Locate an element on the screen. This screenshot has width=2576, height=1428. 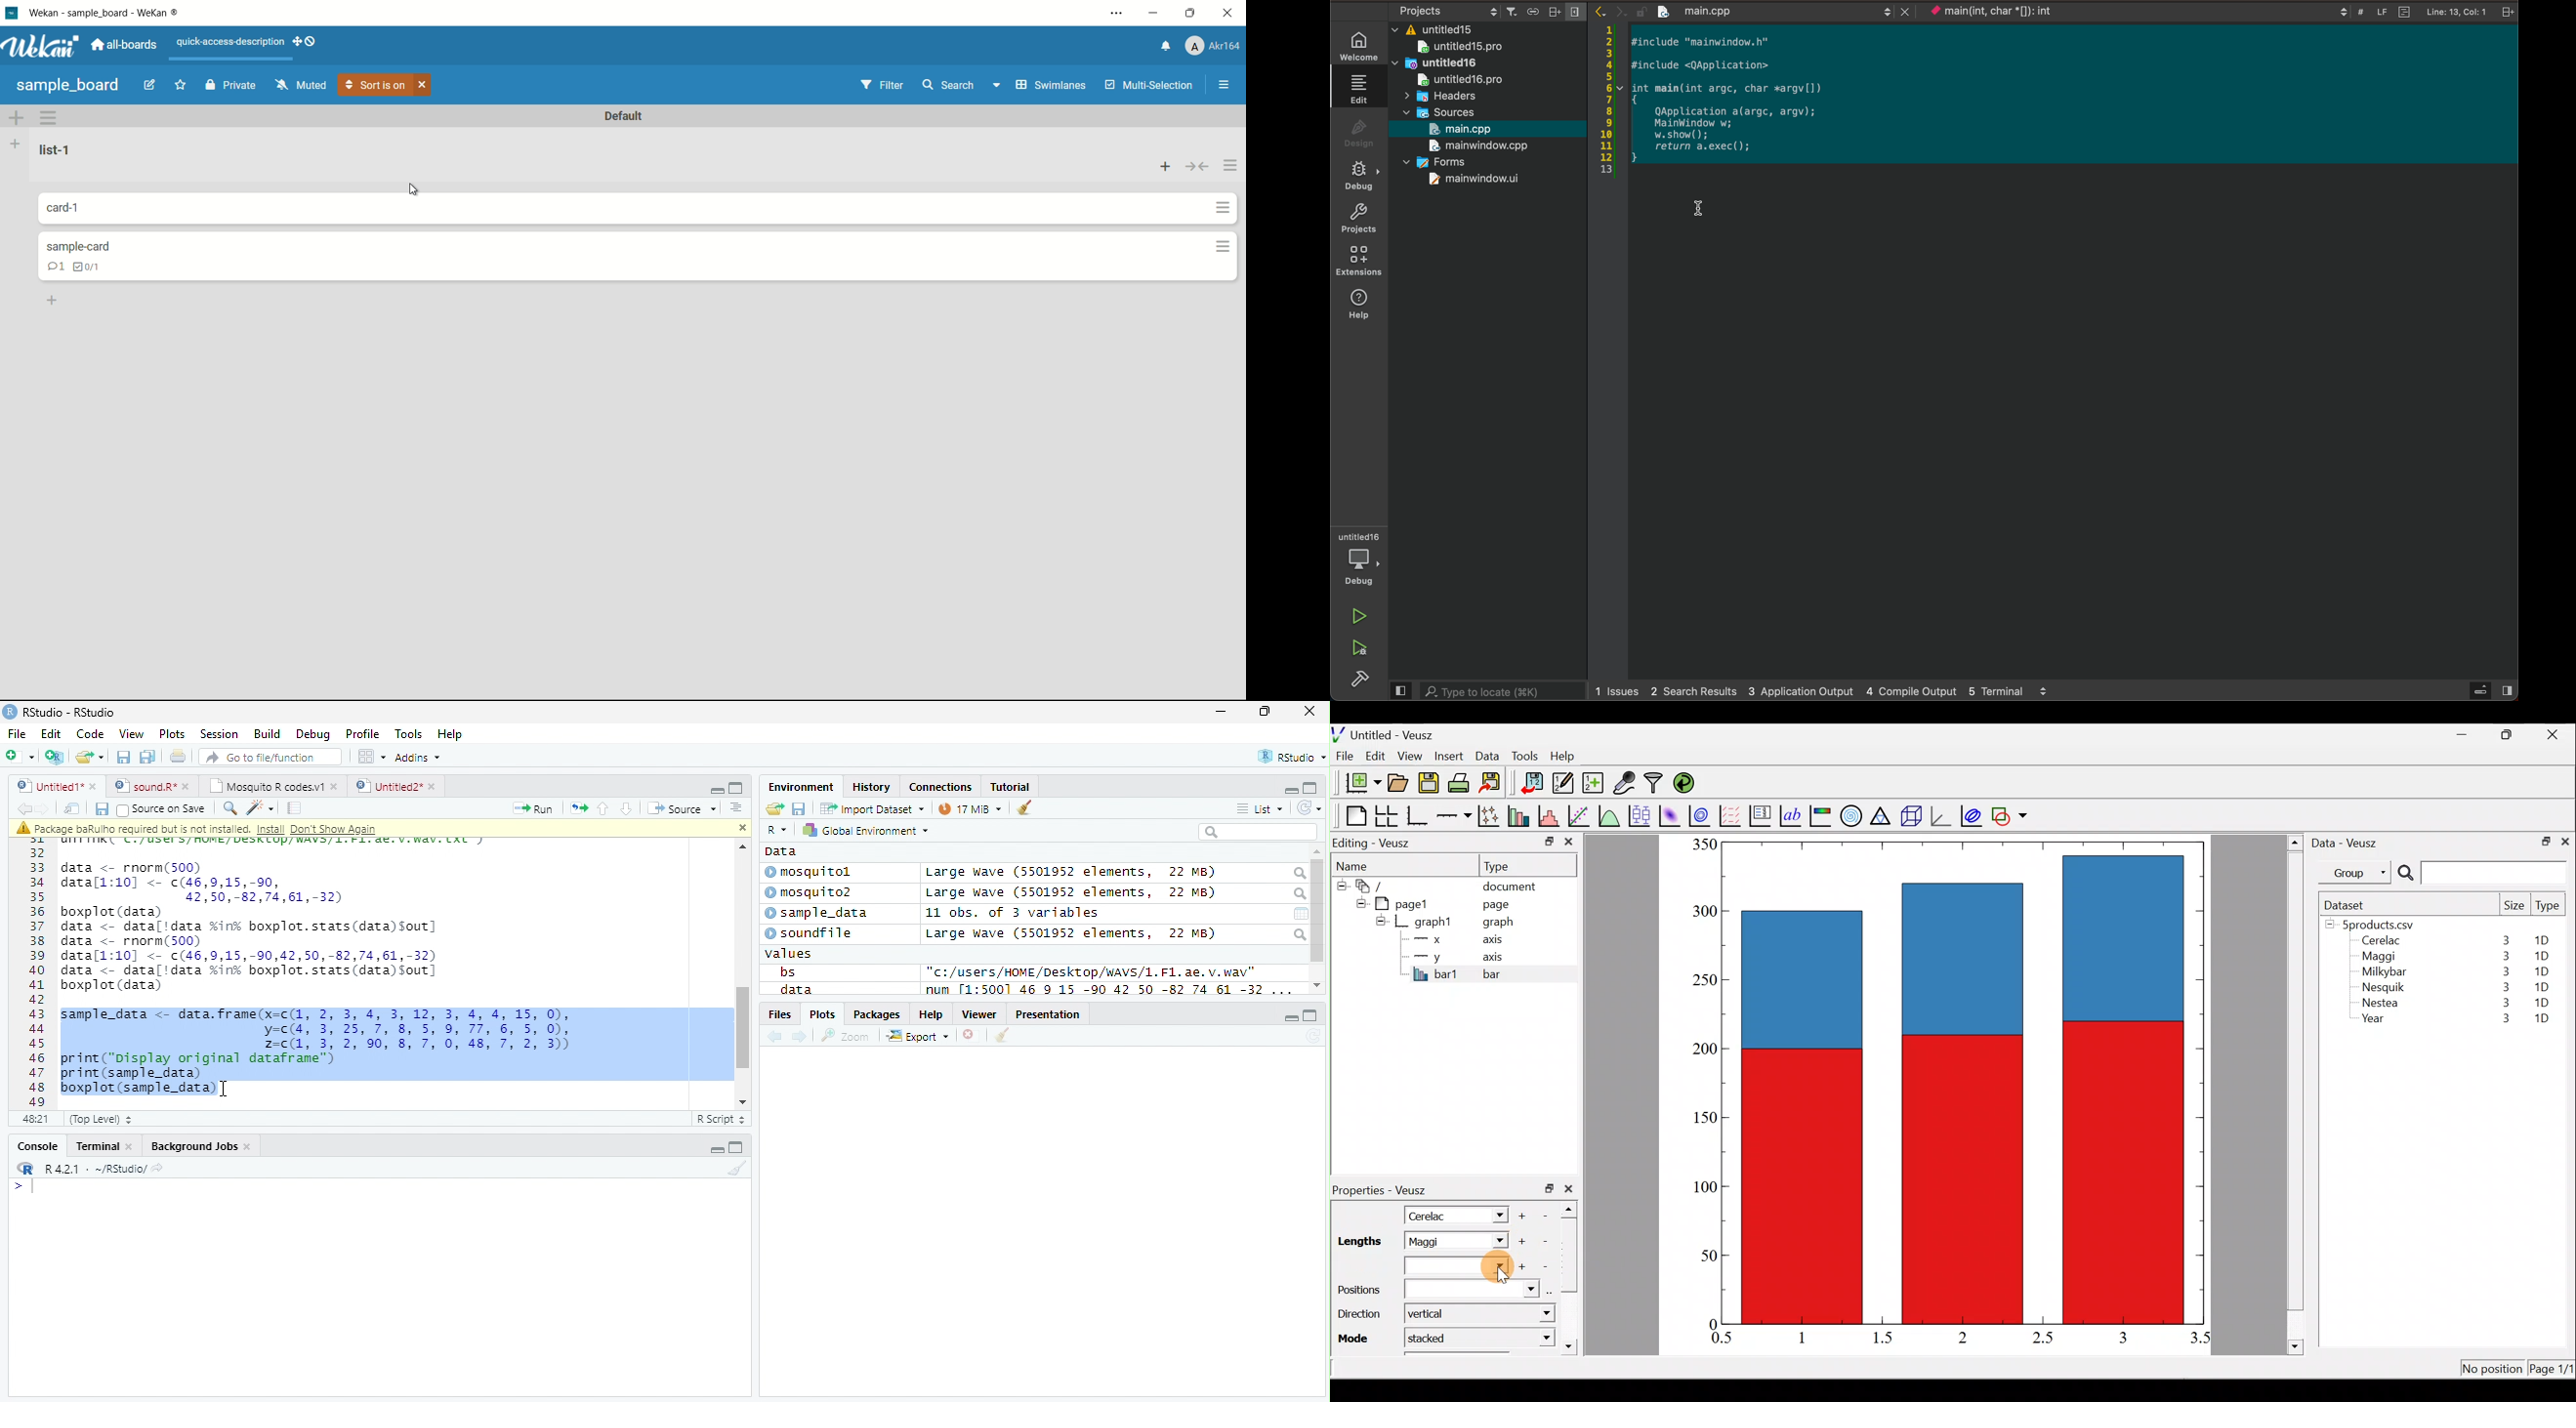
scroll bar is located at coordinates (741, 1028).